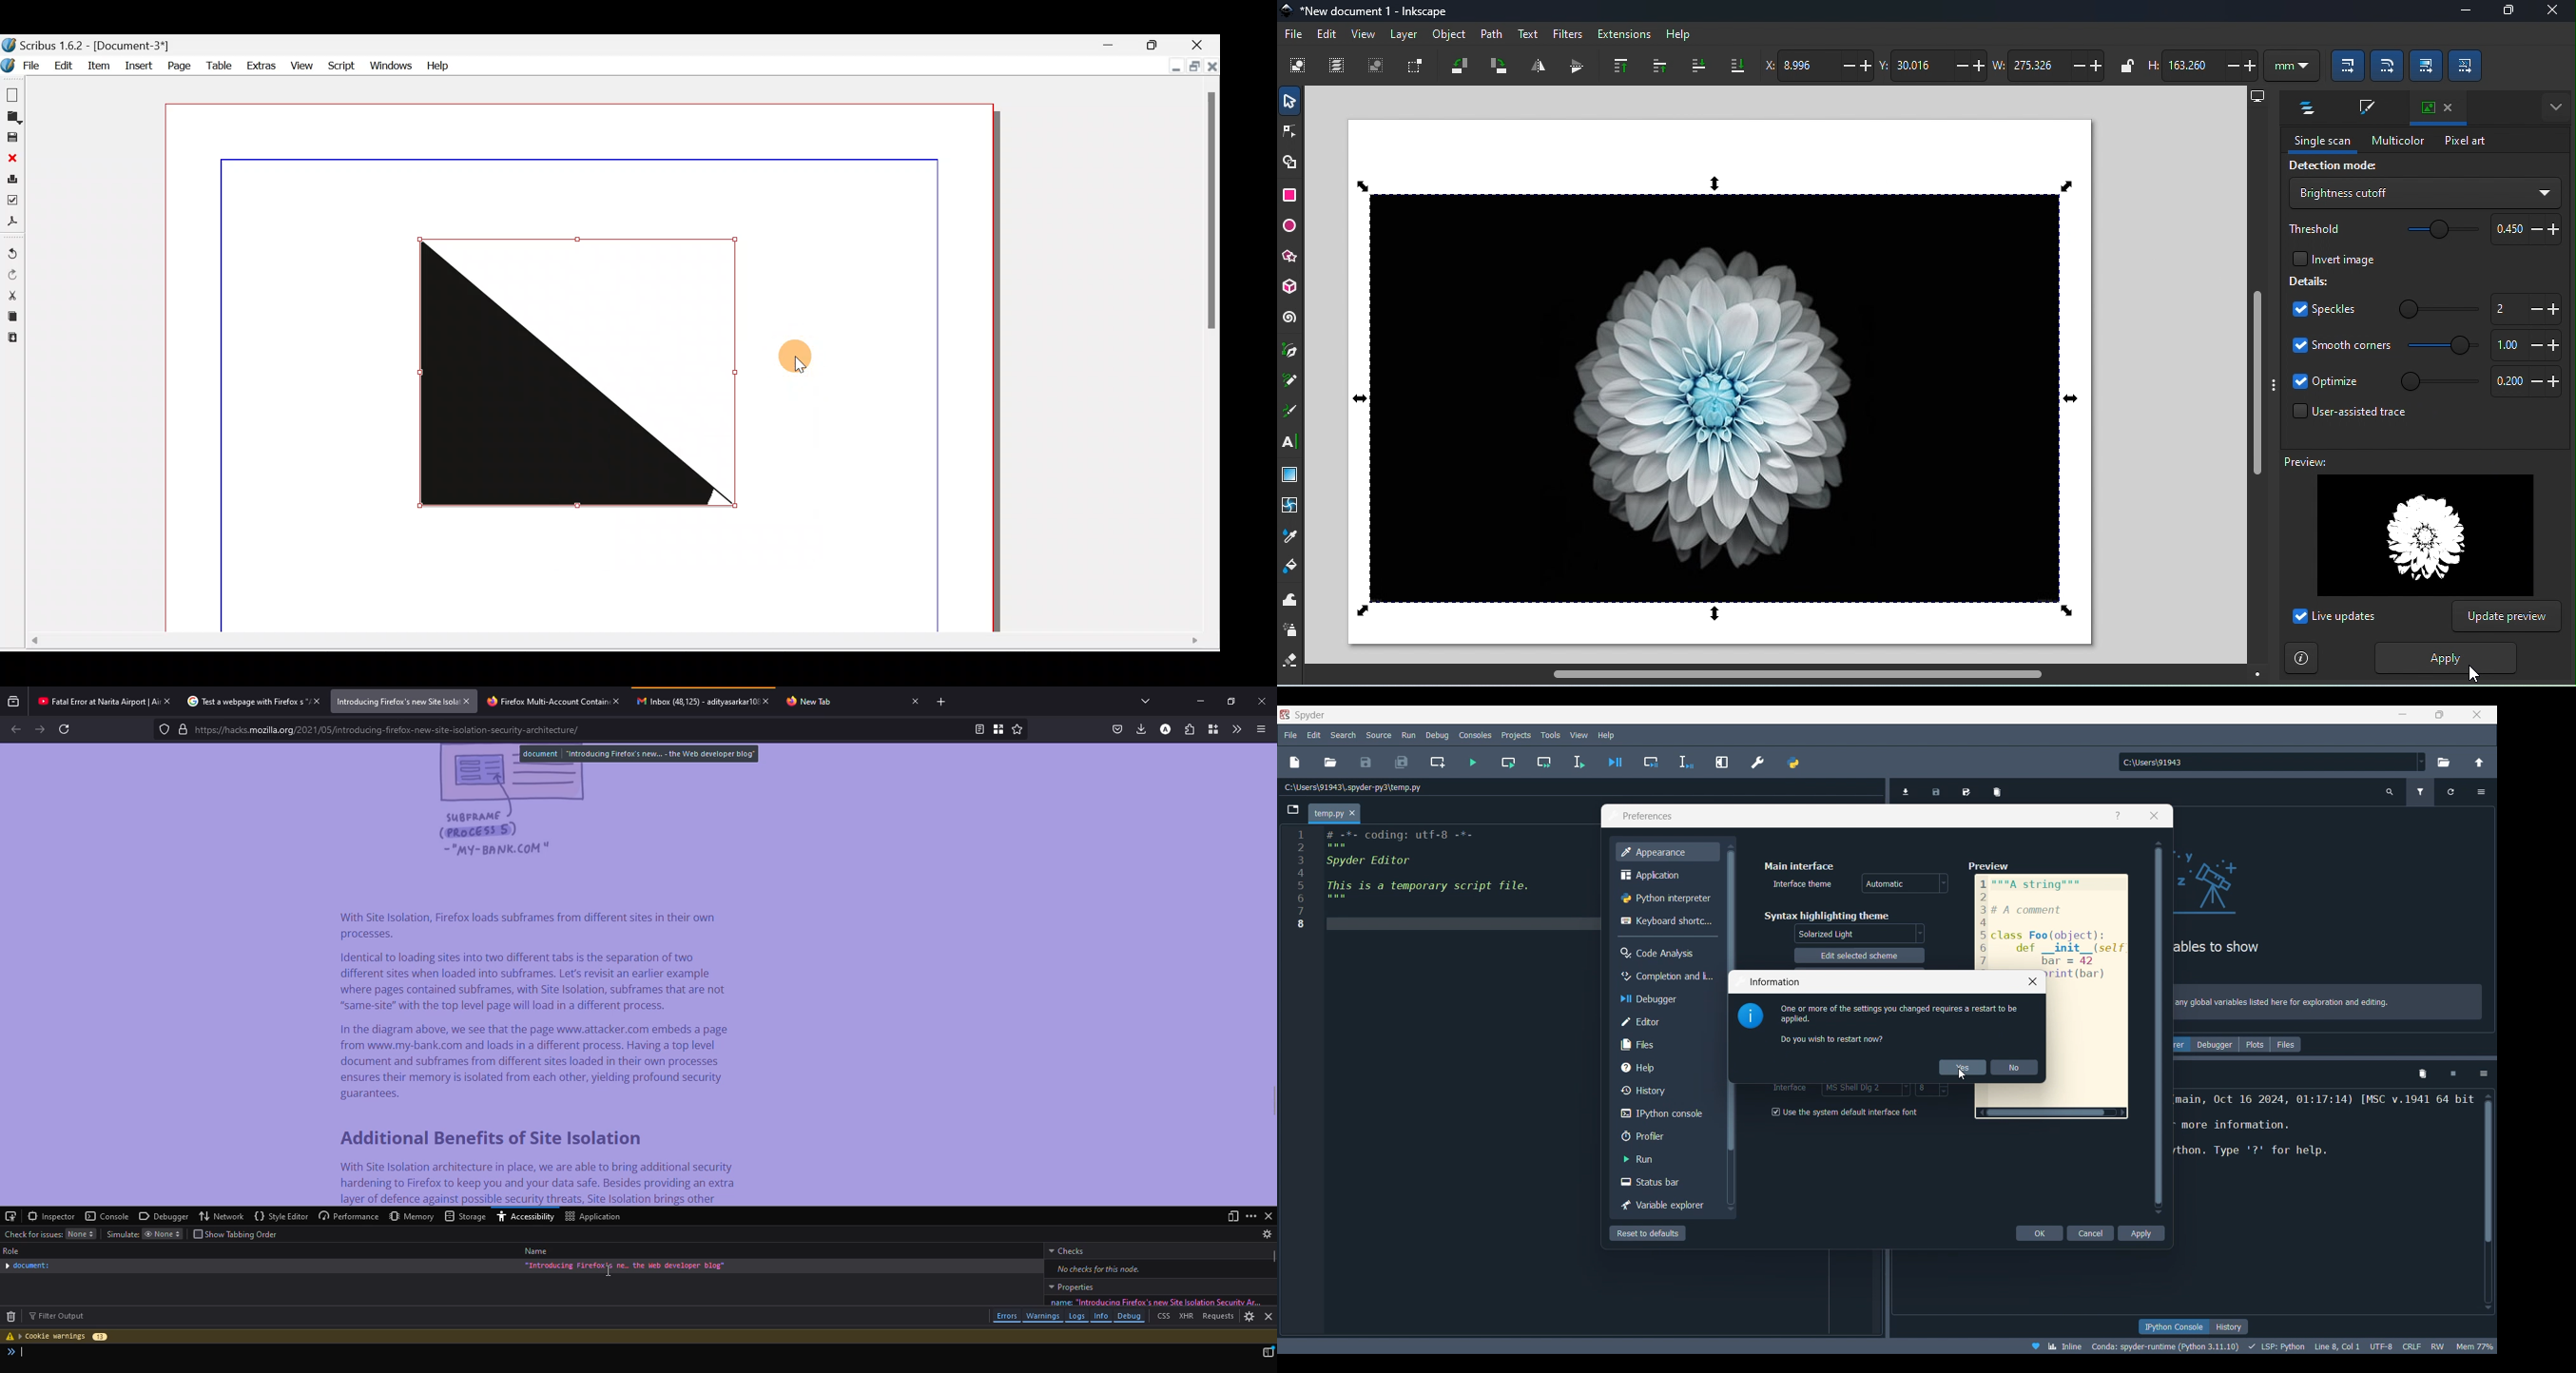  What do you see at coordinates (2480, 762) in the screenshot?
I see `Change to parent directory` at bounding box center [2480, 762].